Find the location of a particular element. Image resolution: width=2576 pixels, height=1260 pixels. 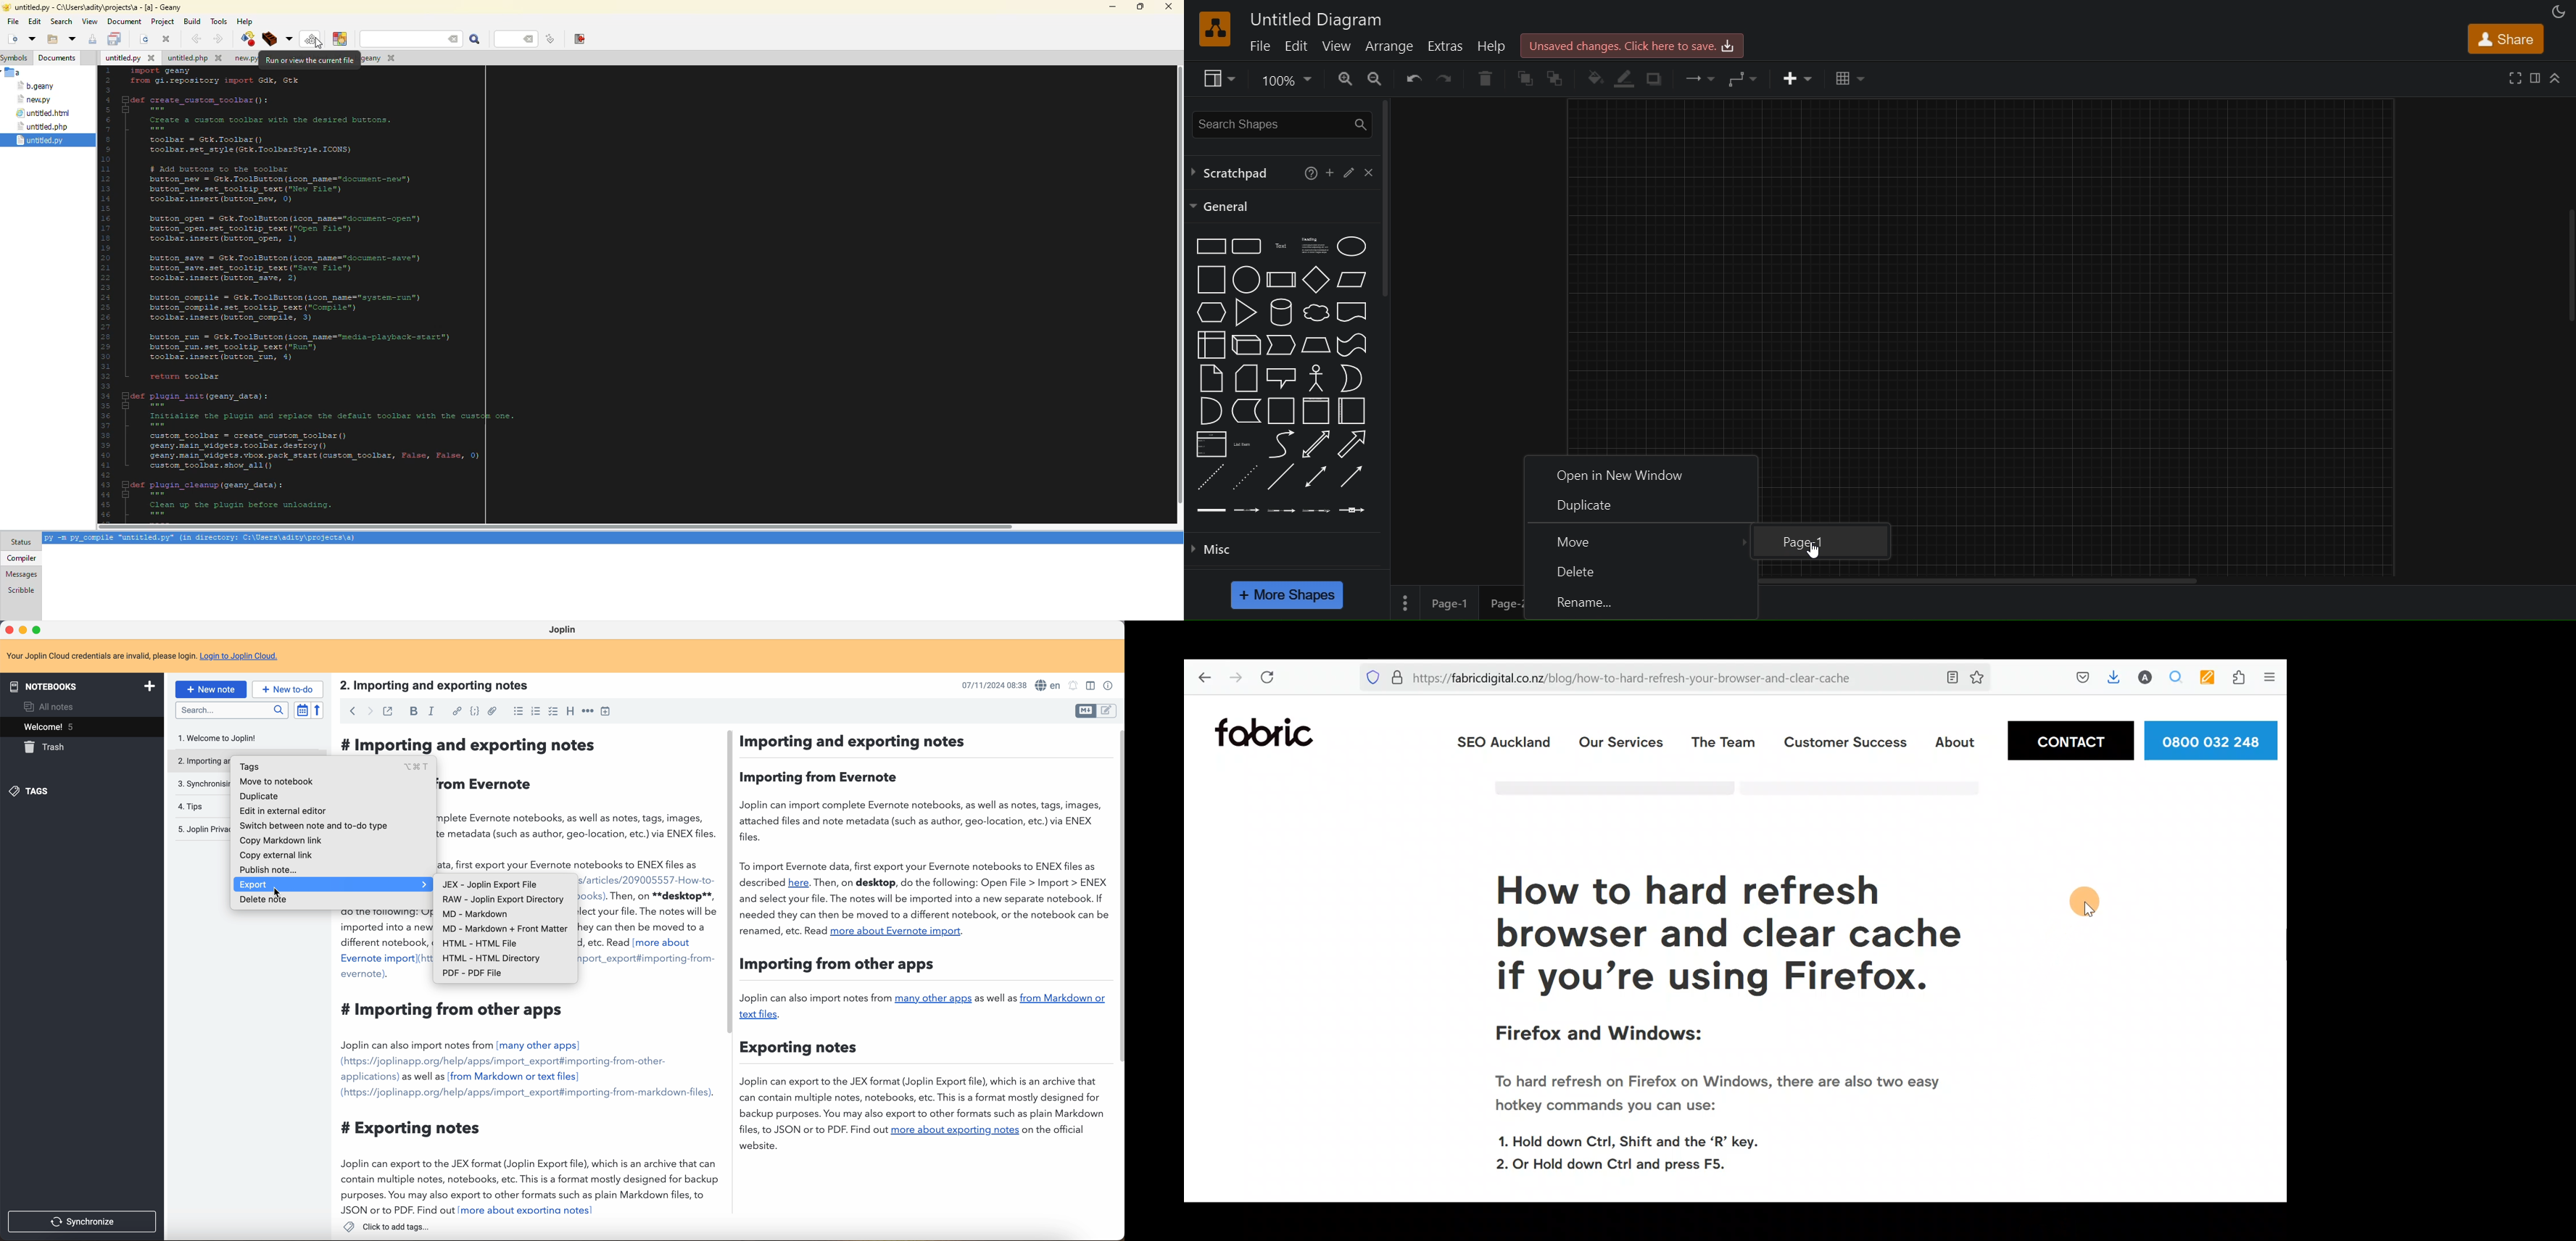

view is located at coordinates (1338, 46).